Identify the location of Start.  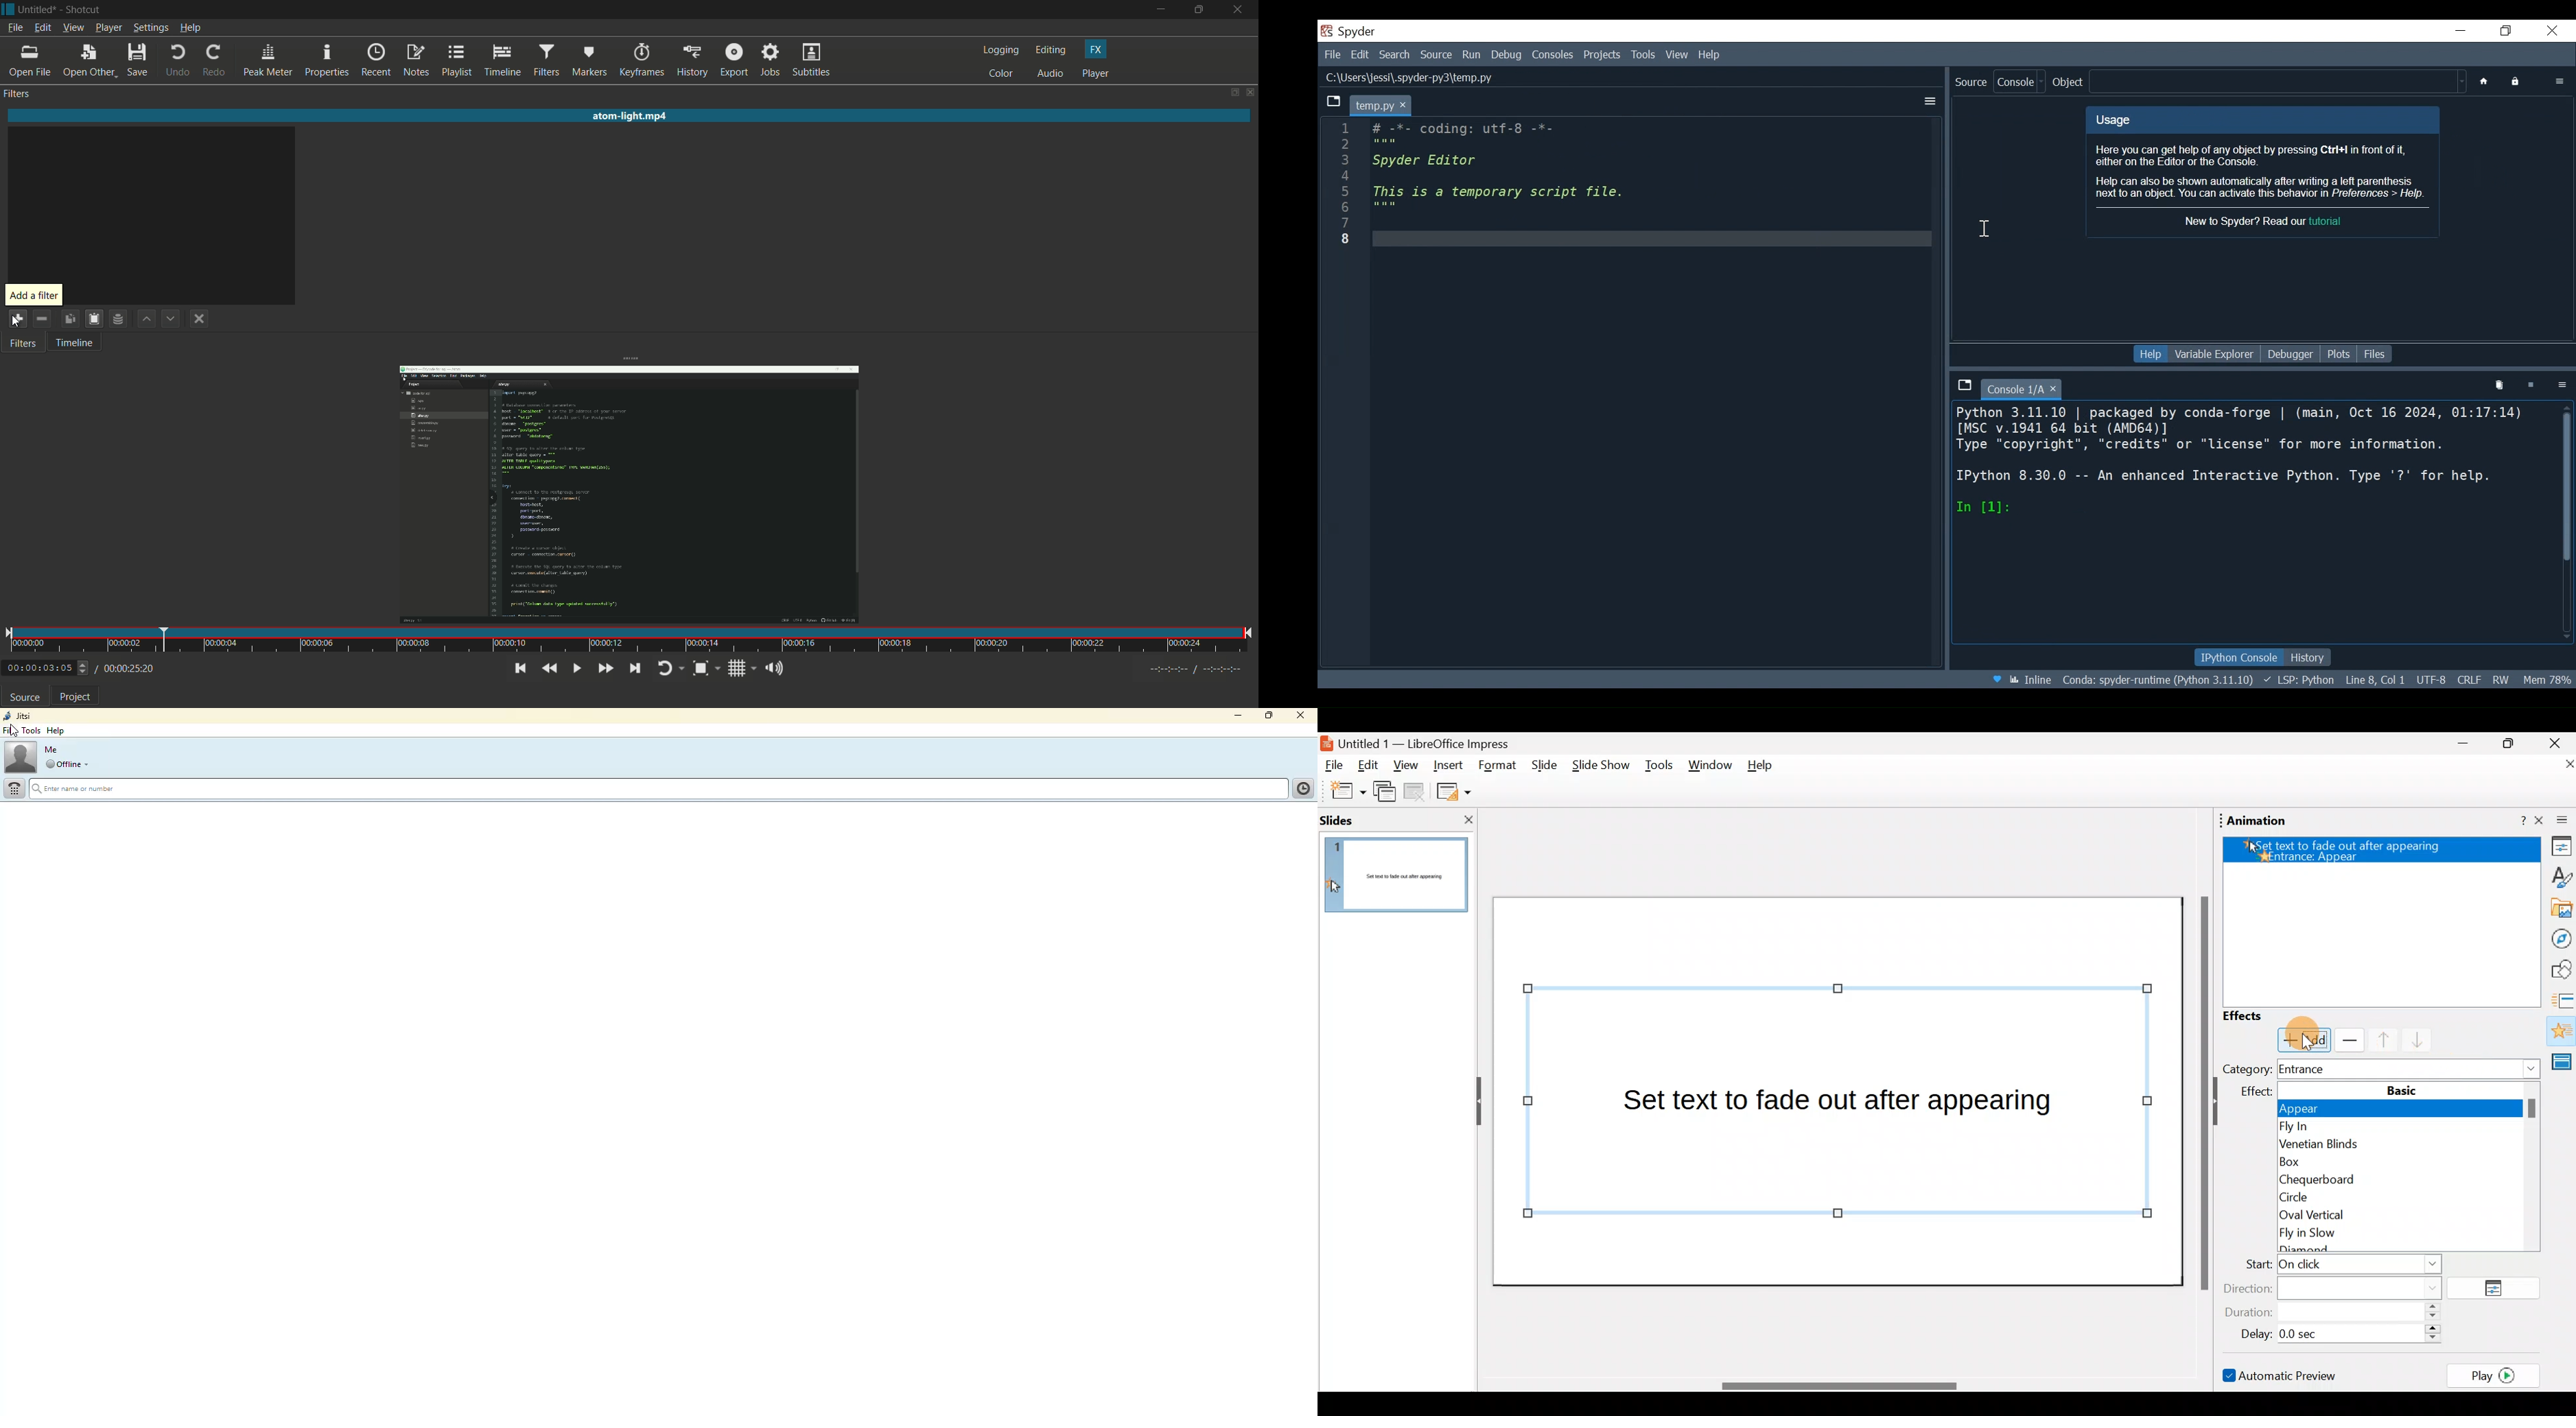
(2340, 1266).